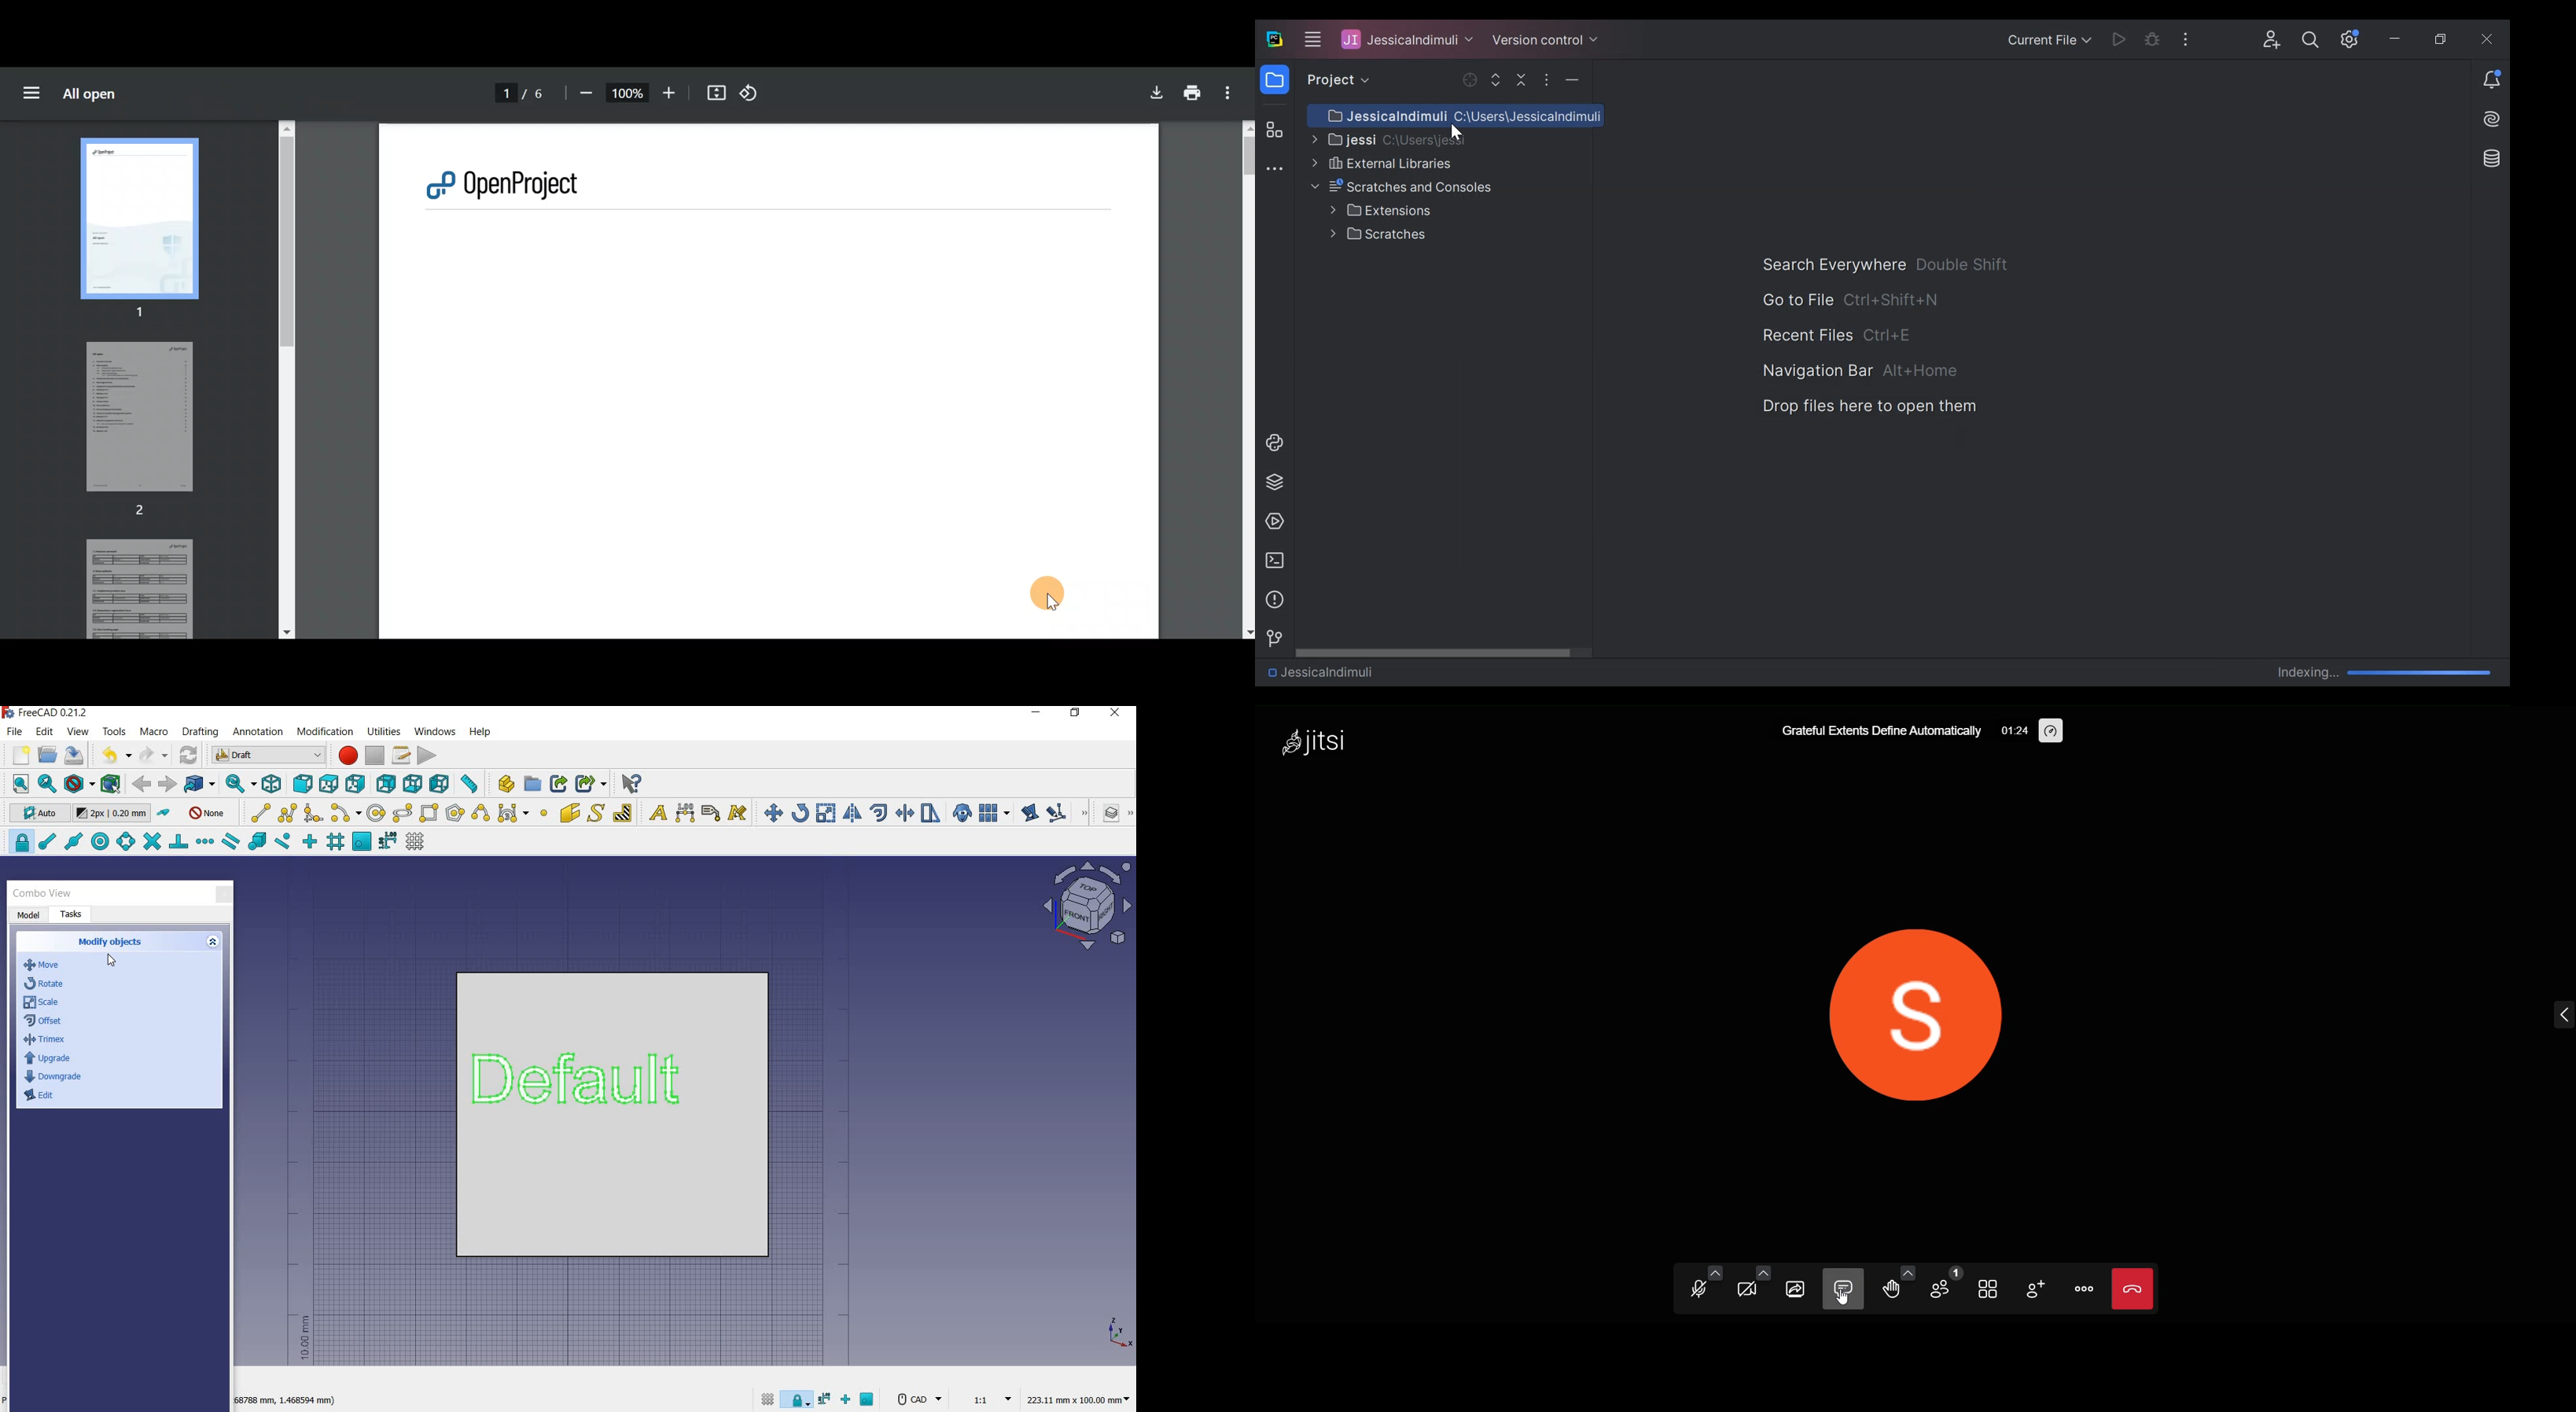 This screenshot has width=2576, height=1428. I want to click on leave the meeting, so click(2133, 1289).